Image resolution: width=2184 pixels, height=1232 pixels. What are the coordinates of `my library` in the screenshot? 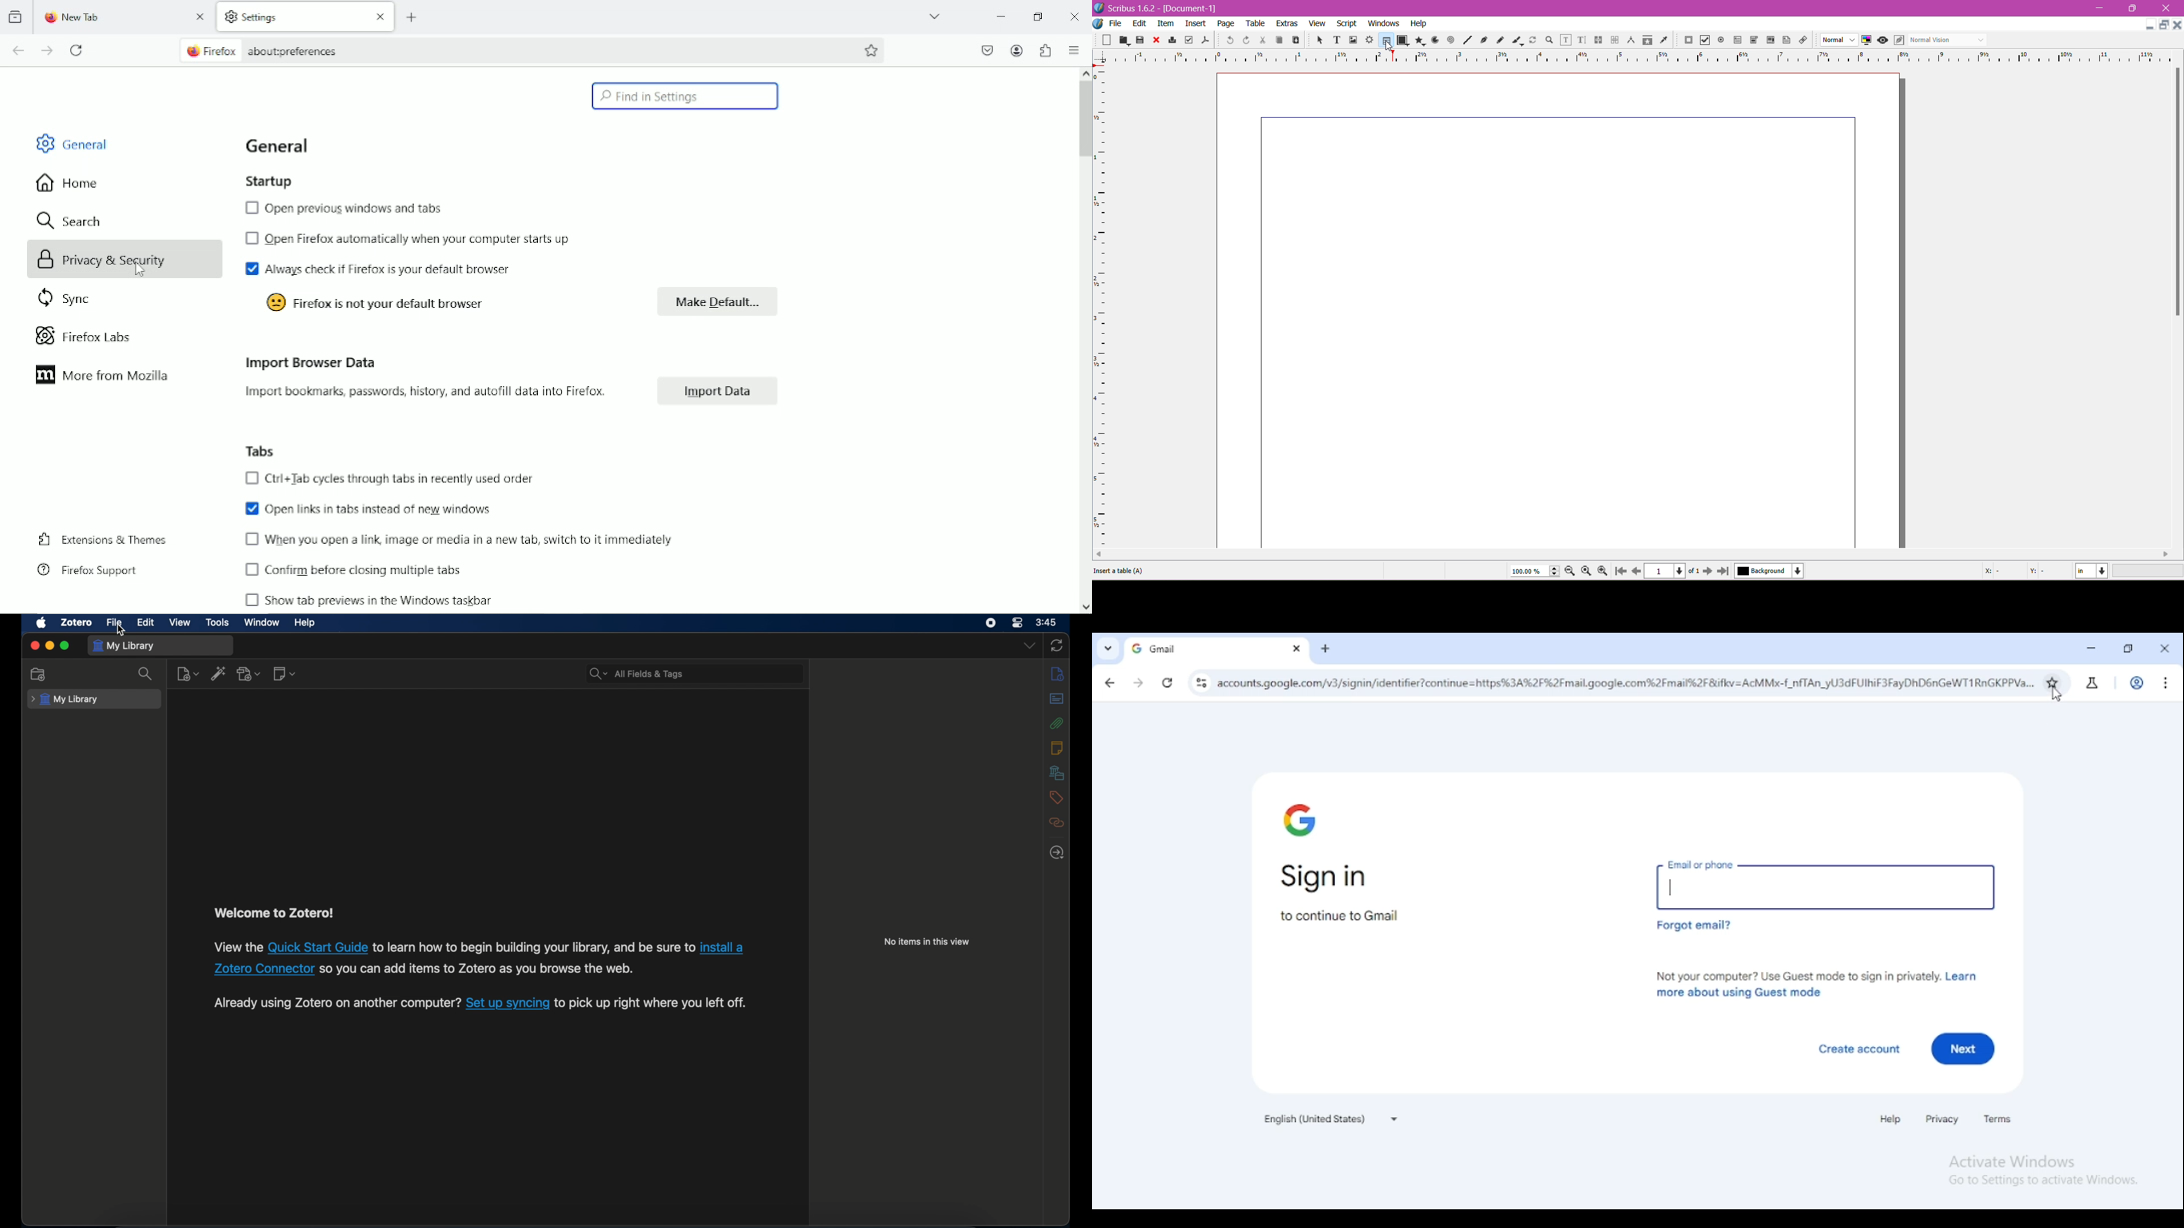 It's located at (65, 699).